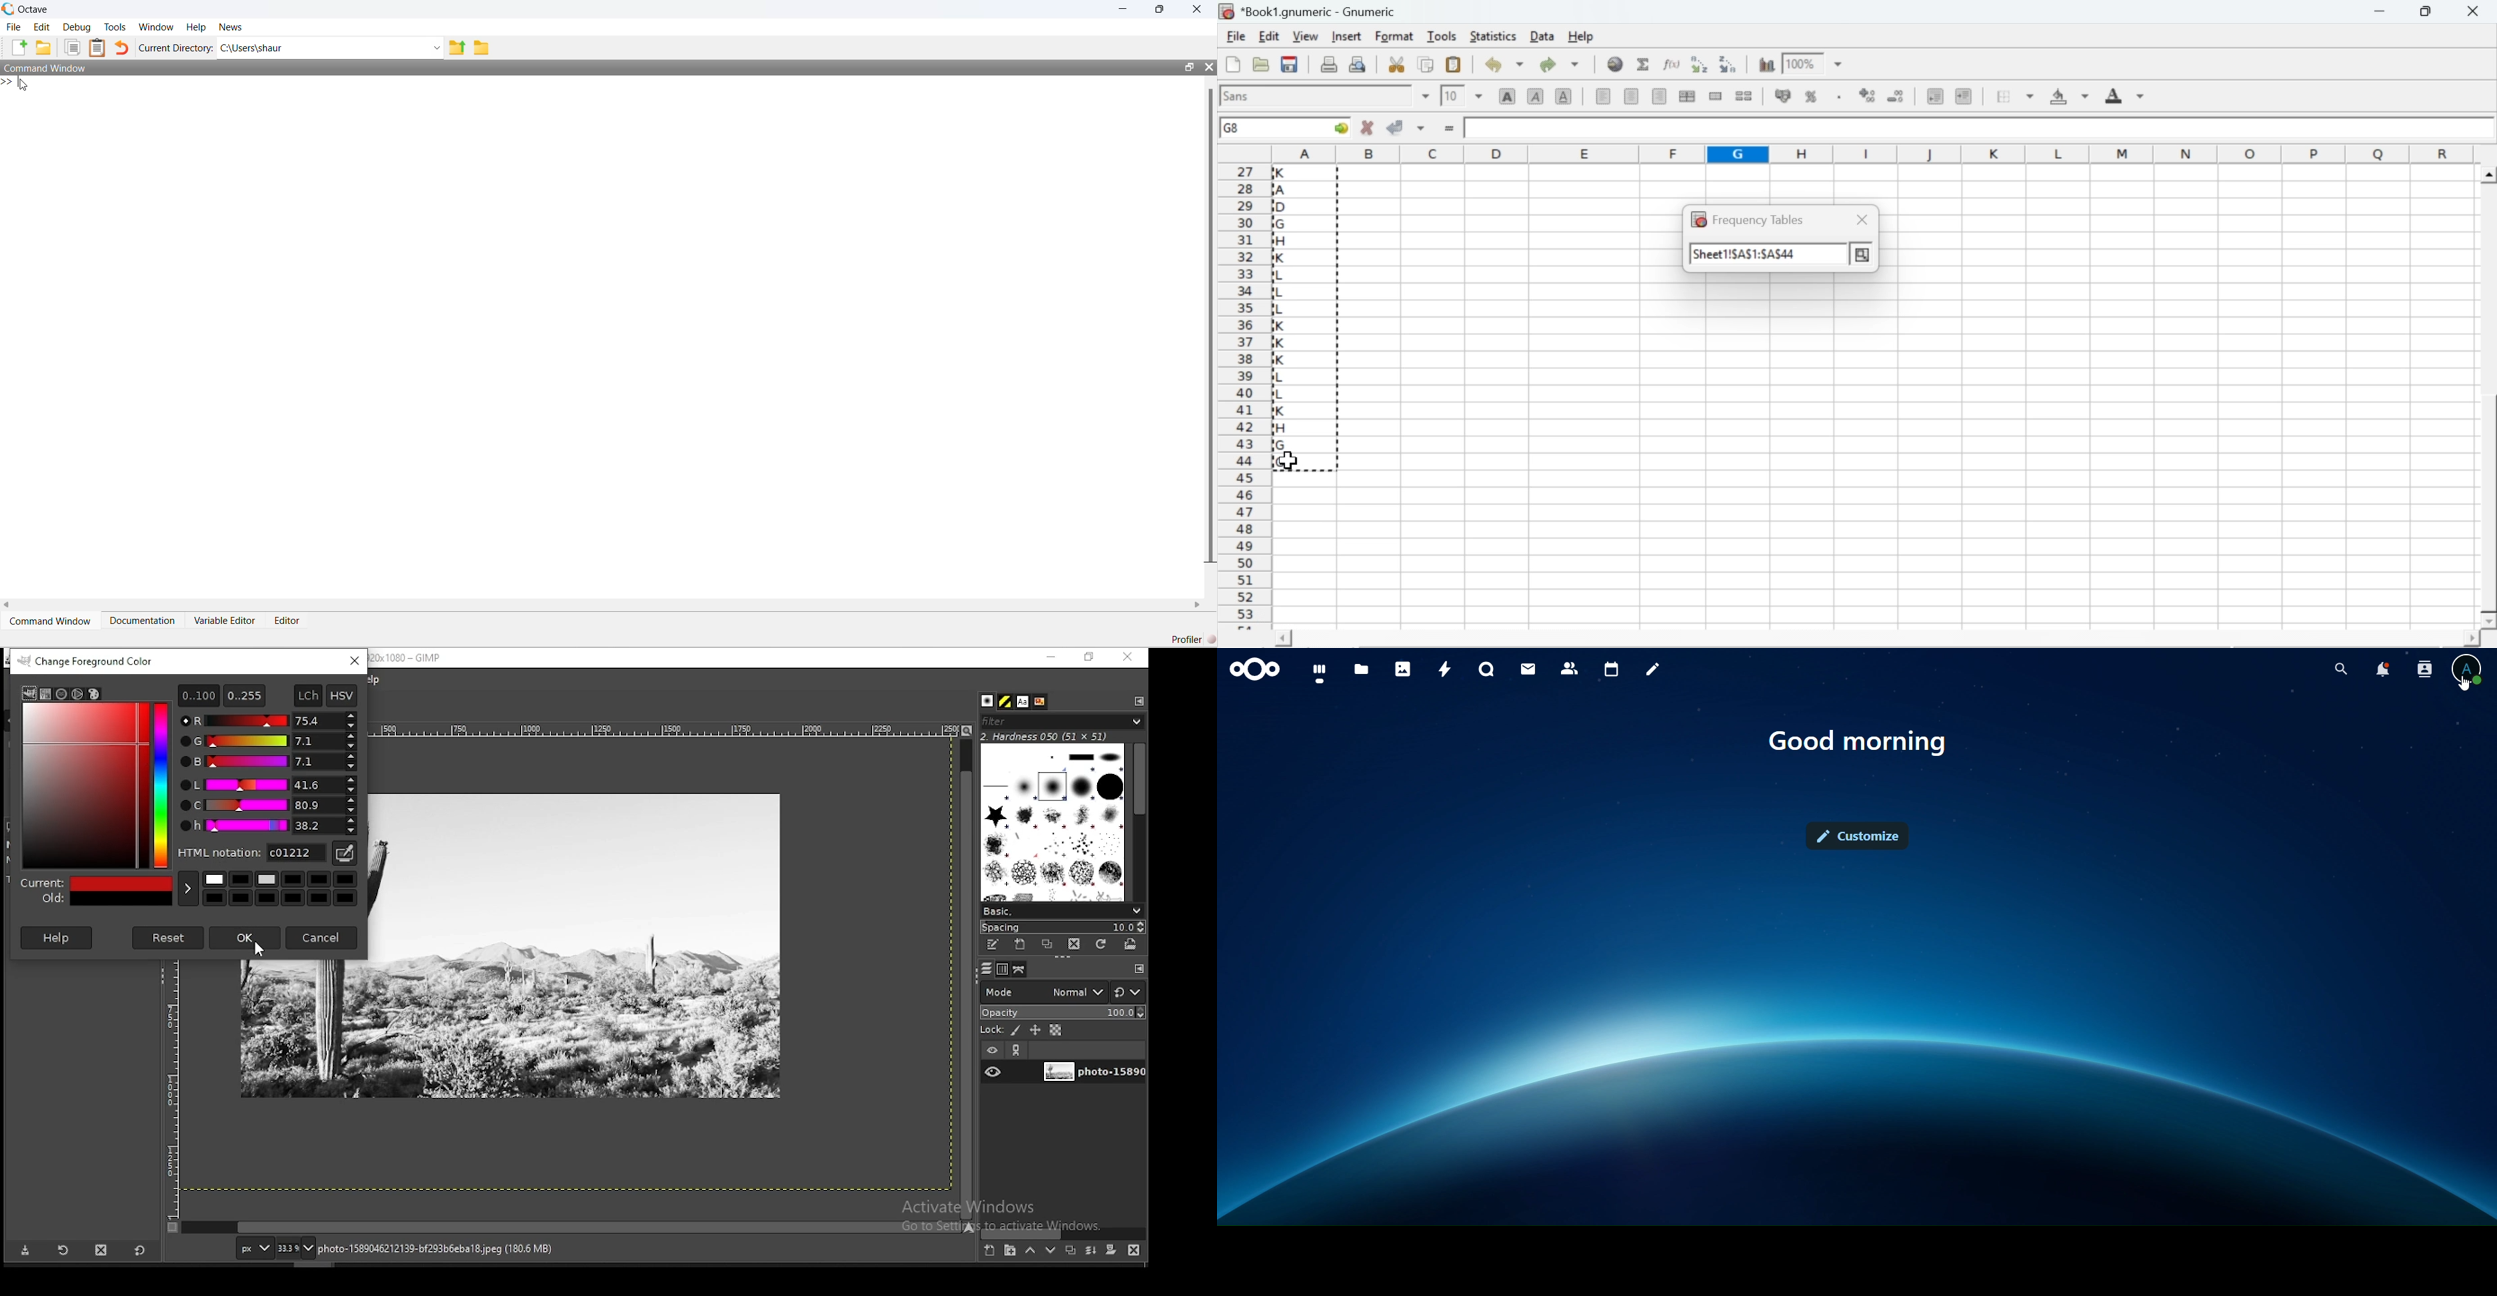  I want to click on insert hyperlink, so click(1616, 64).